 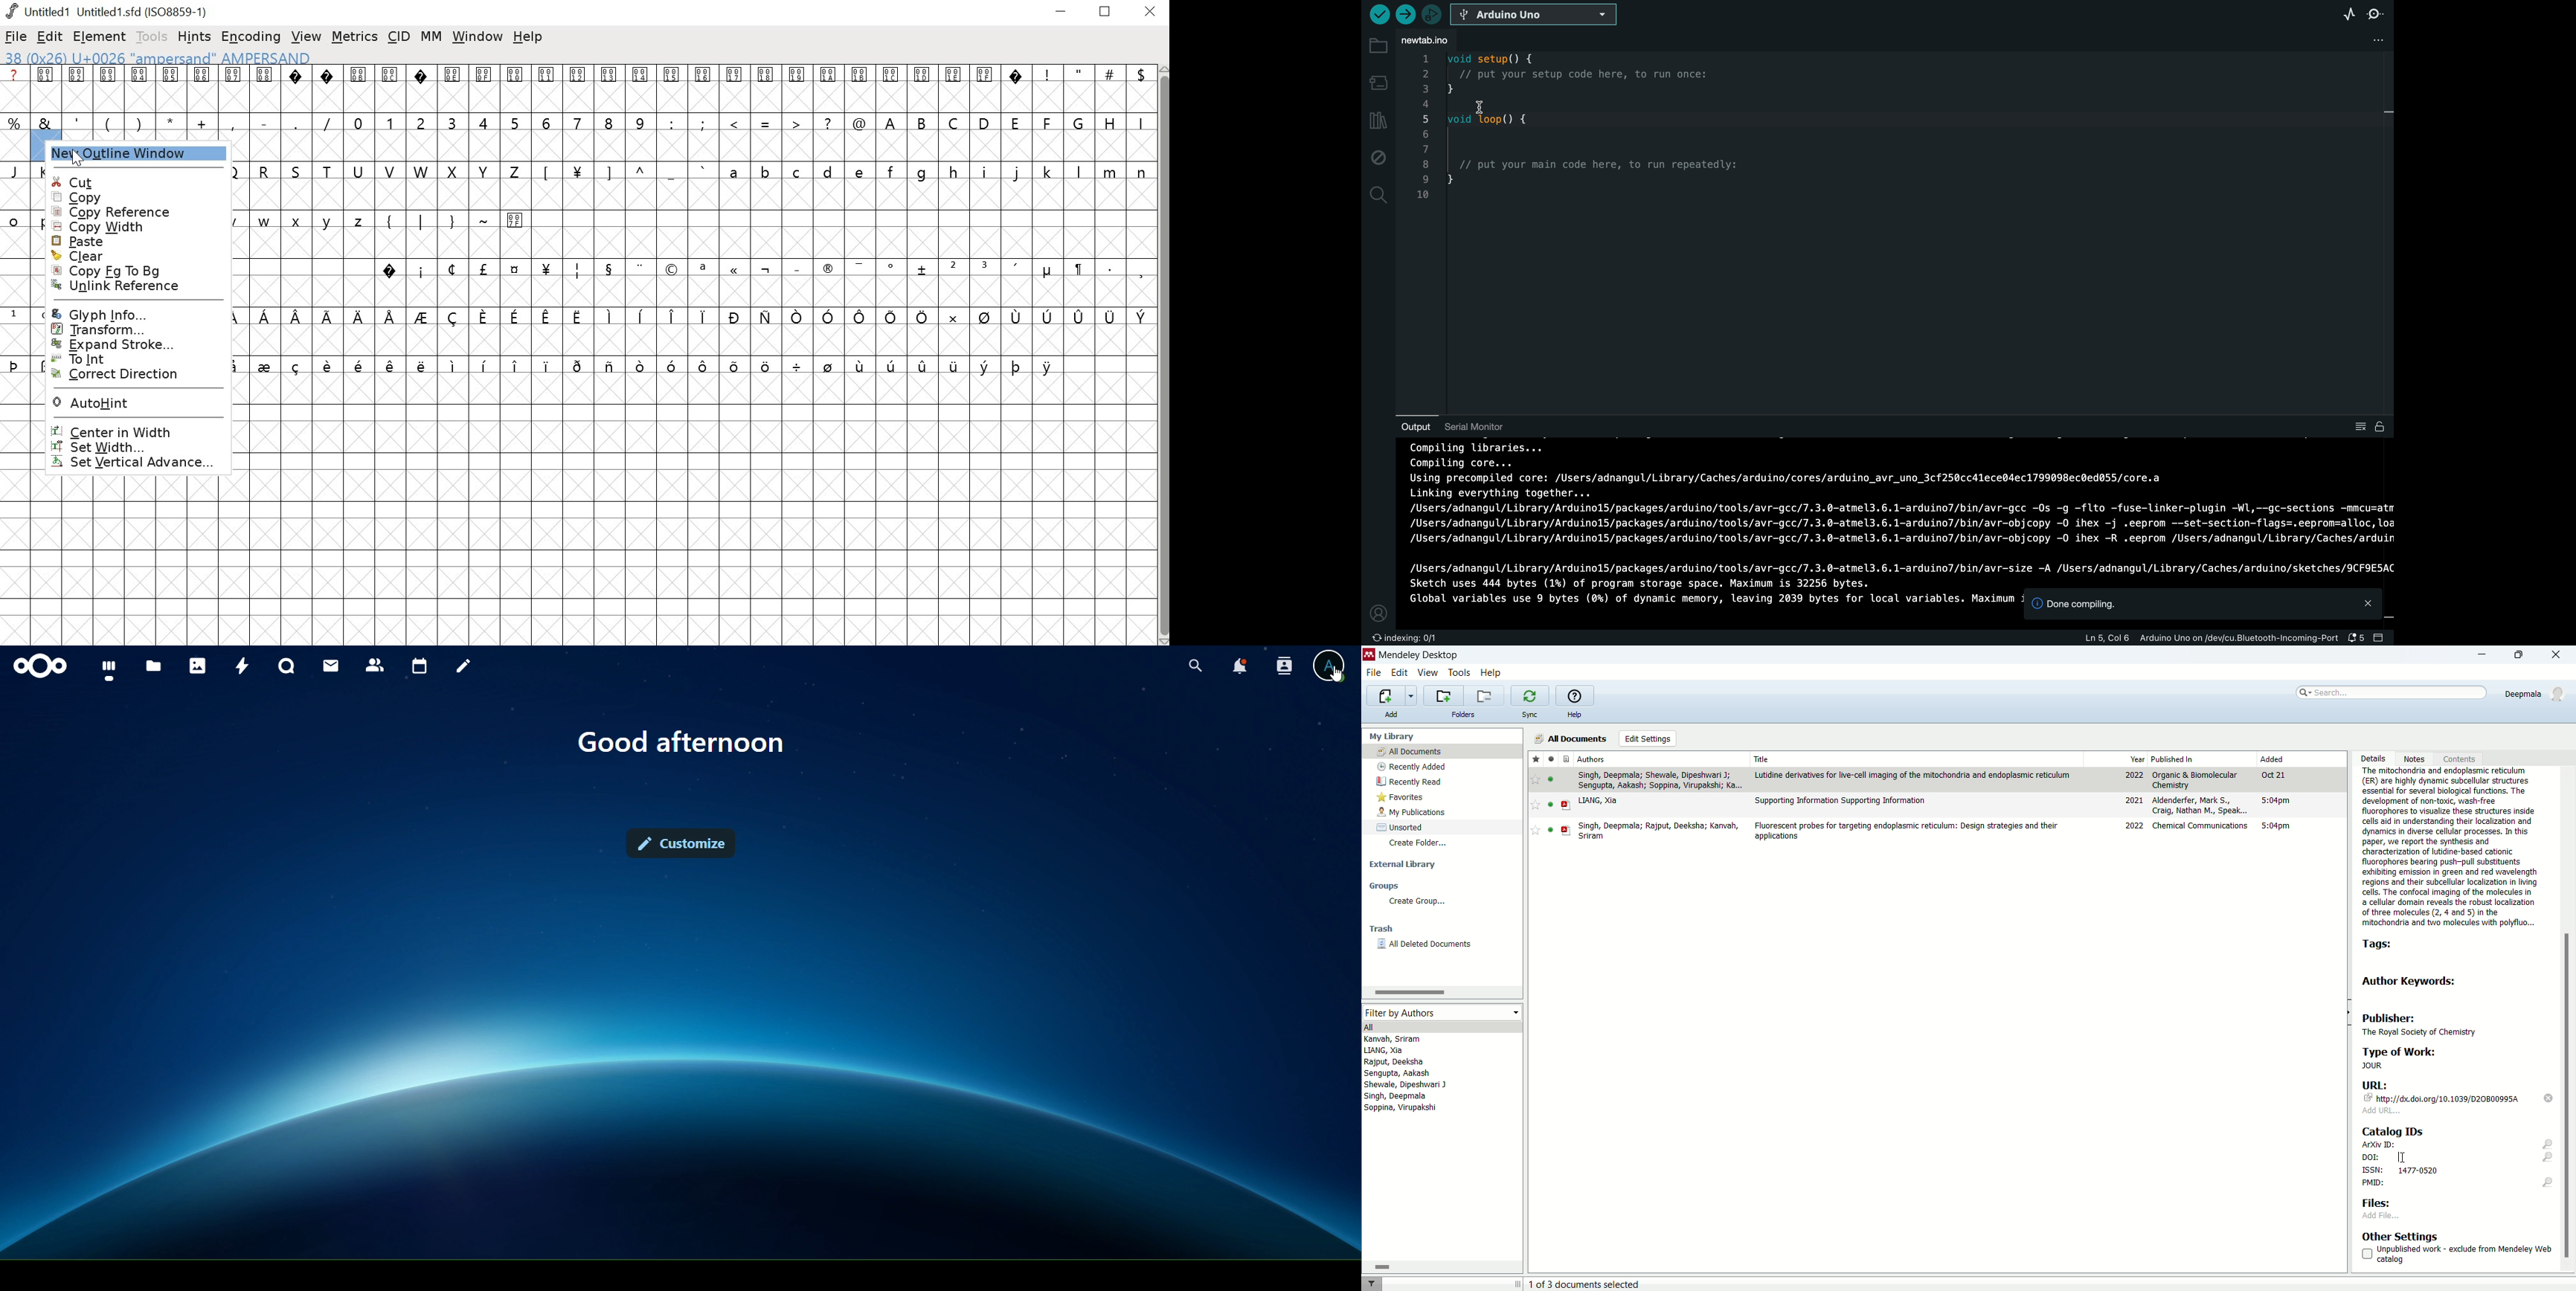 What do you see at coordinates (2569, 1019) in the screenshot?
I see `vertical scroll bar` at bounding box center [2569, 1019].